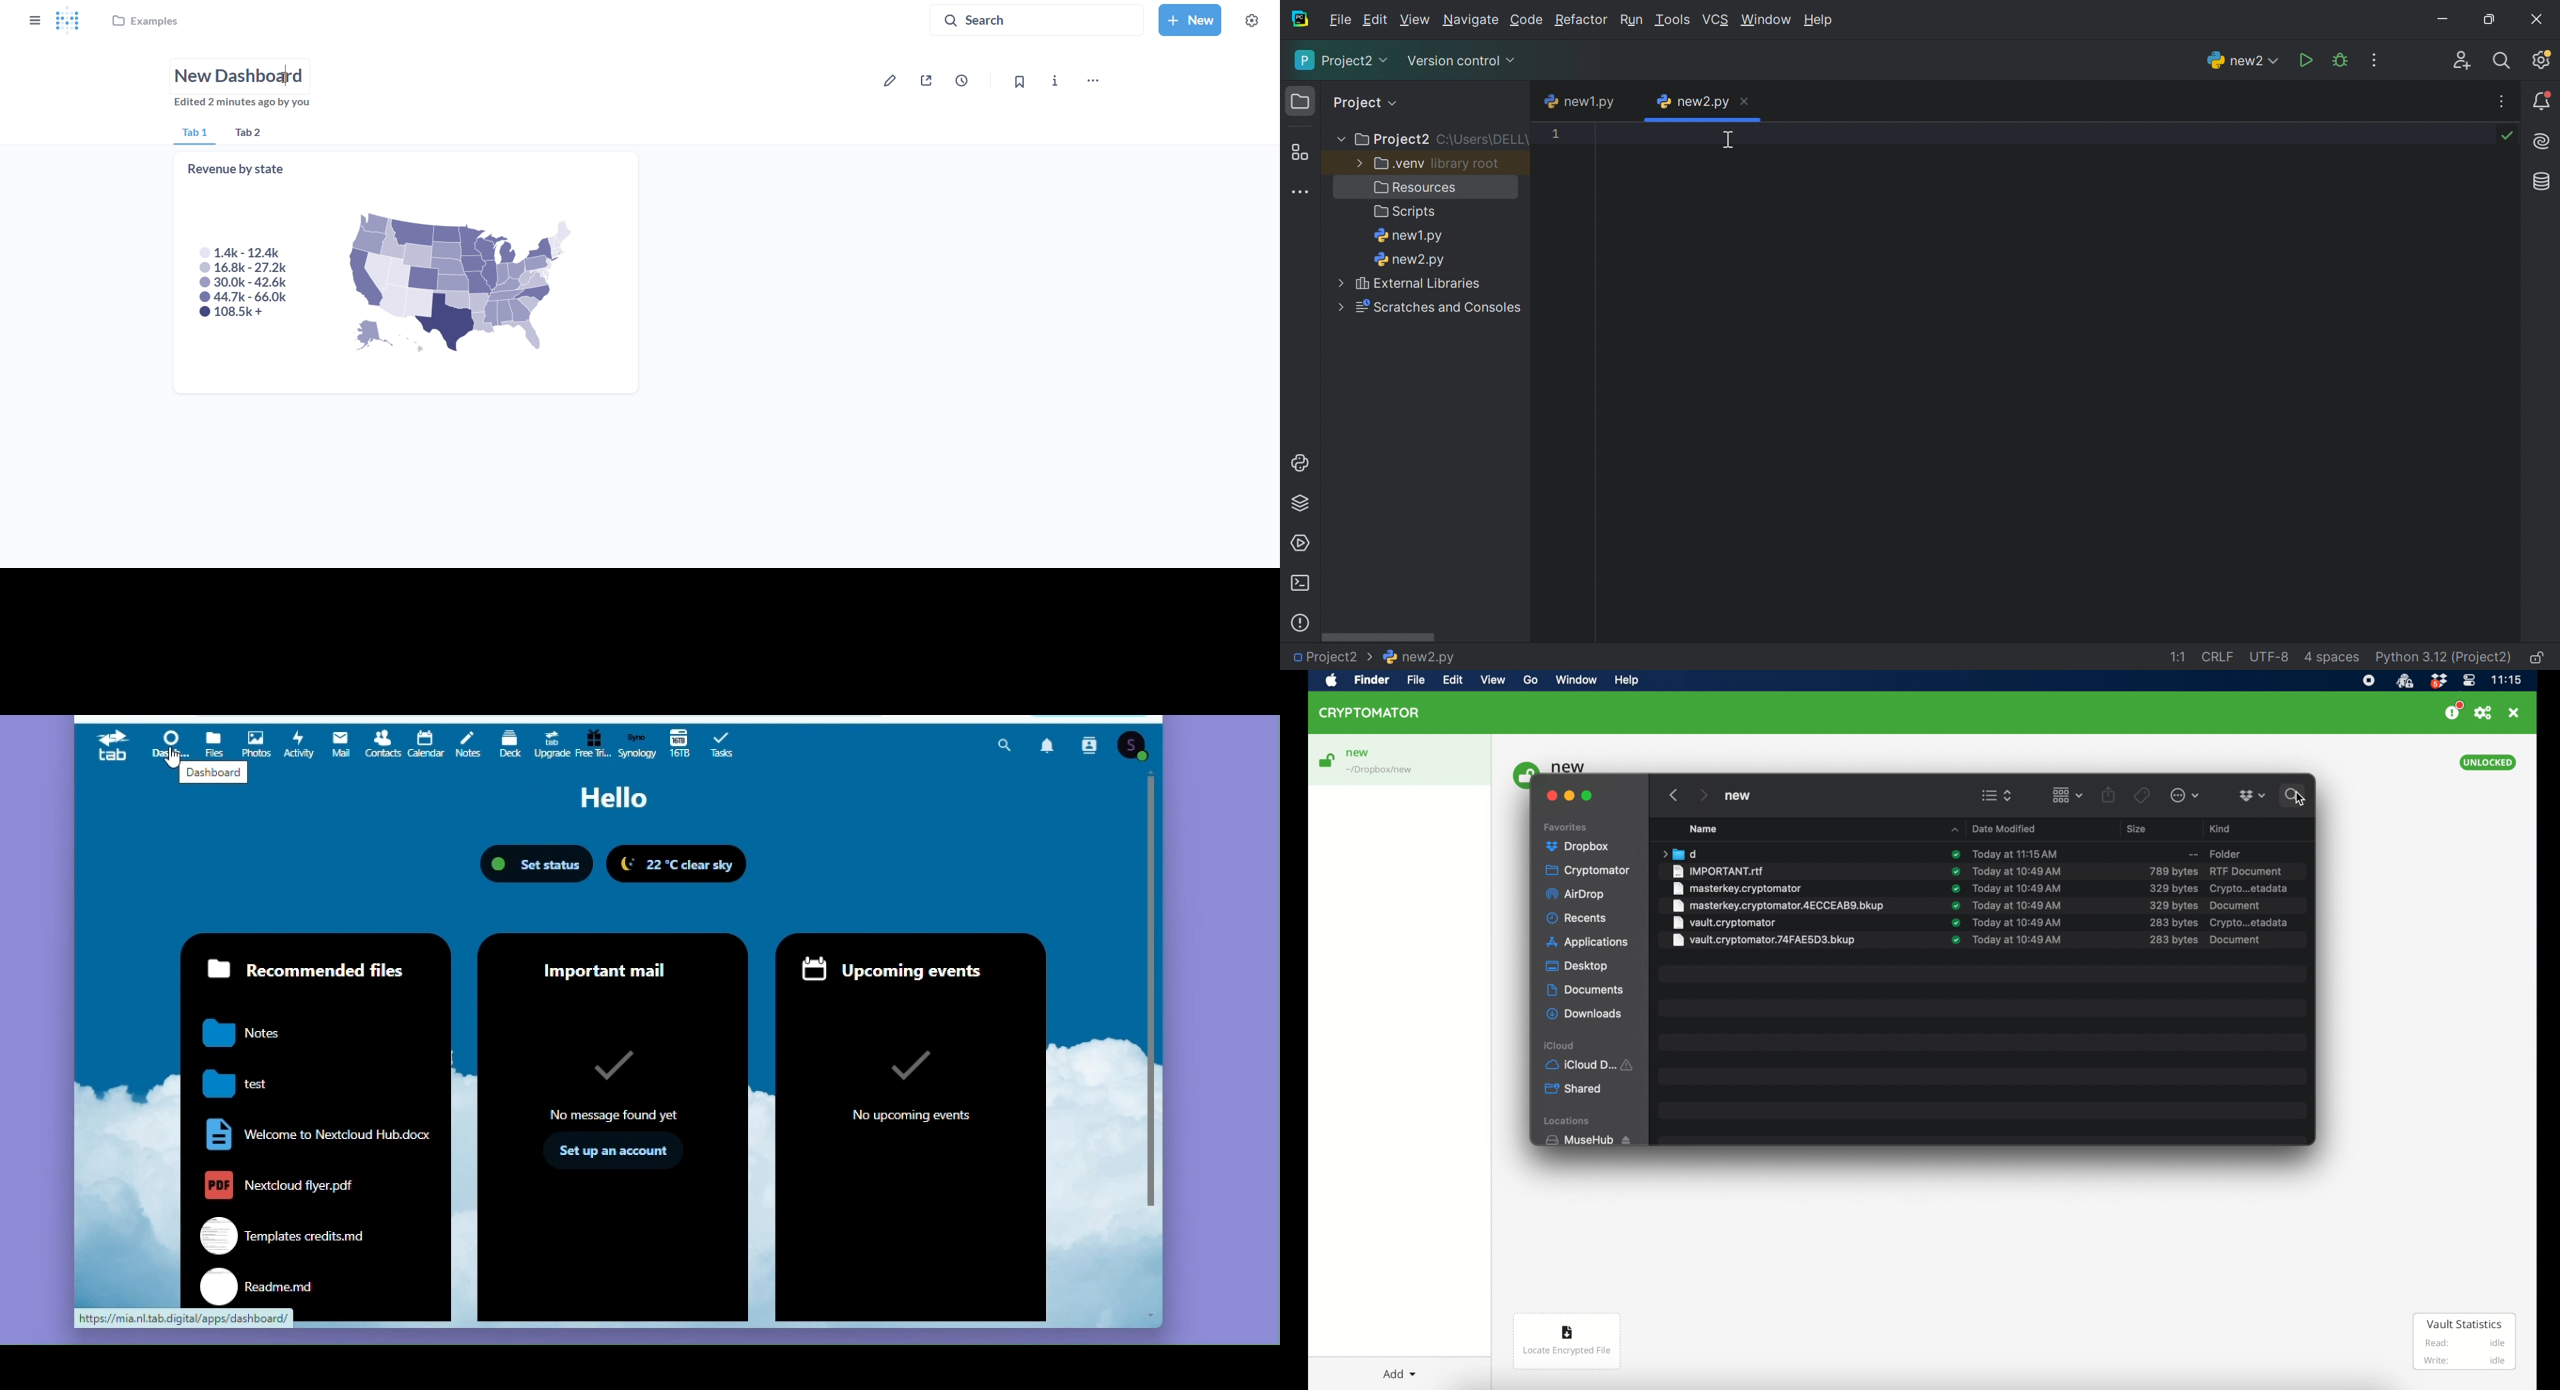  Describe the element at coordinates (1036, 20) in the screenshot. I see `search` at that location.